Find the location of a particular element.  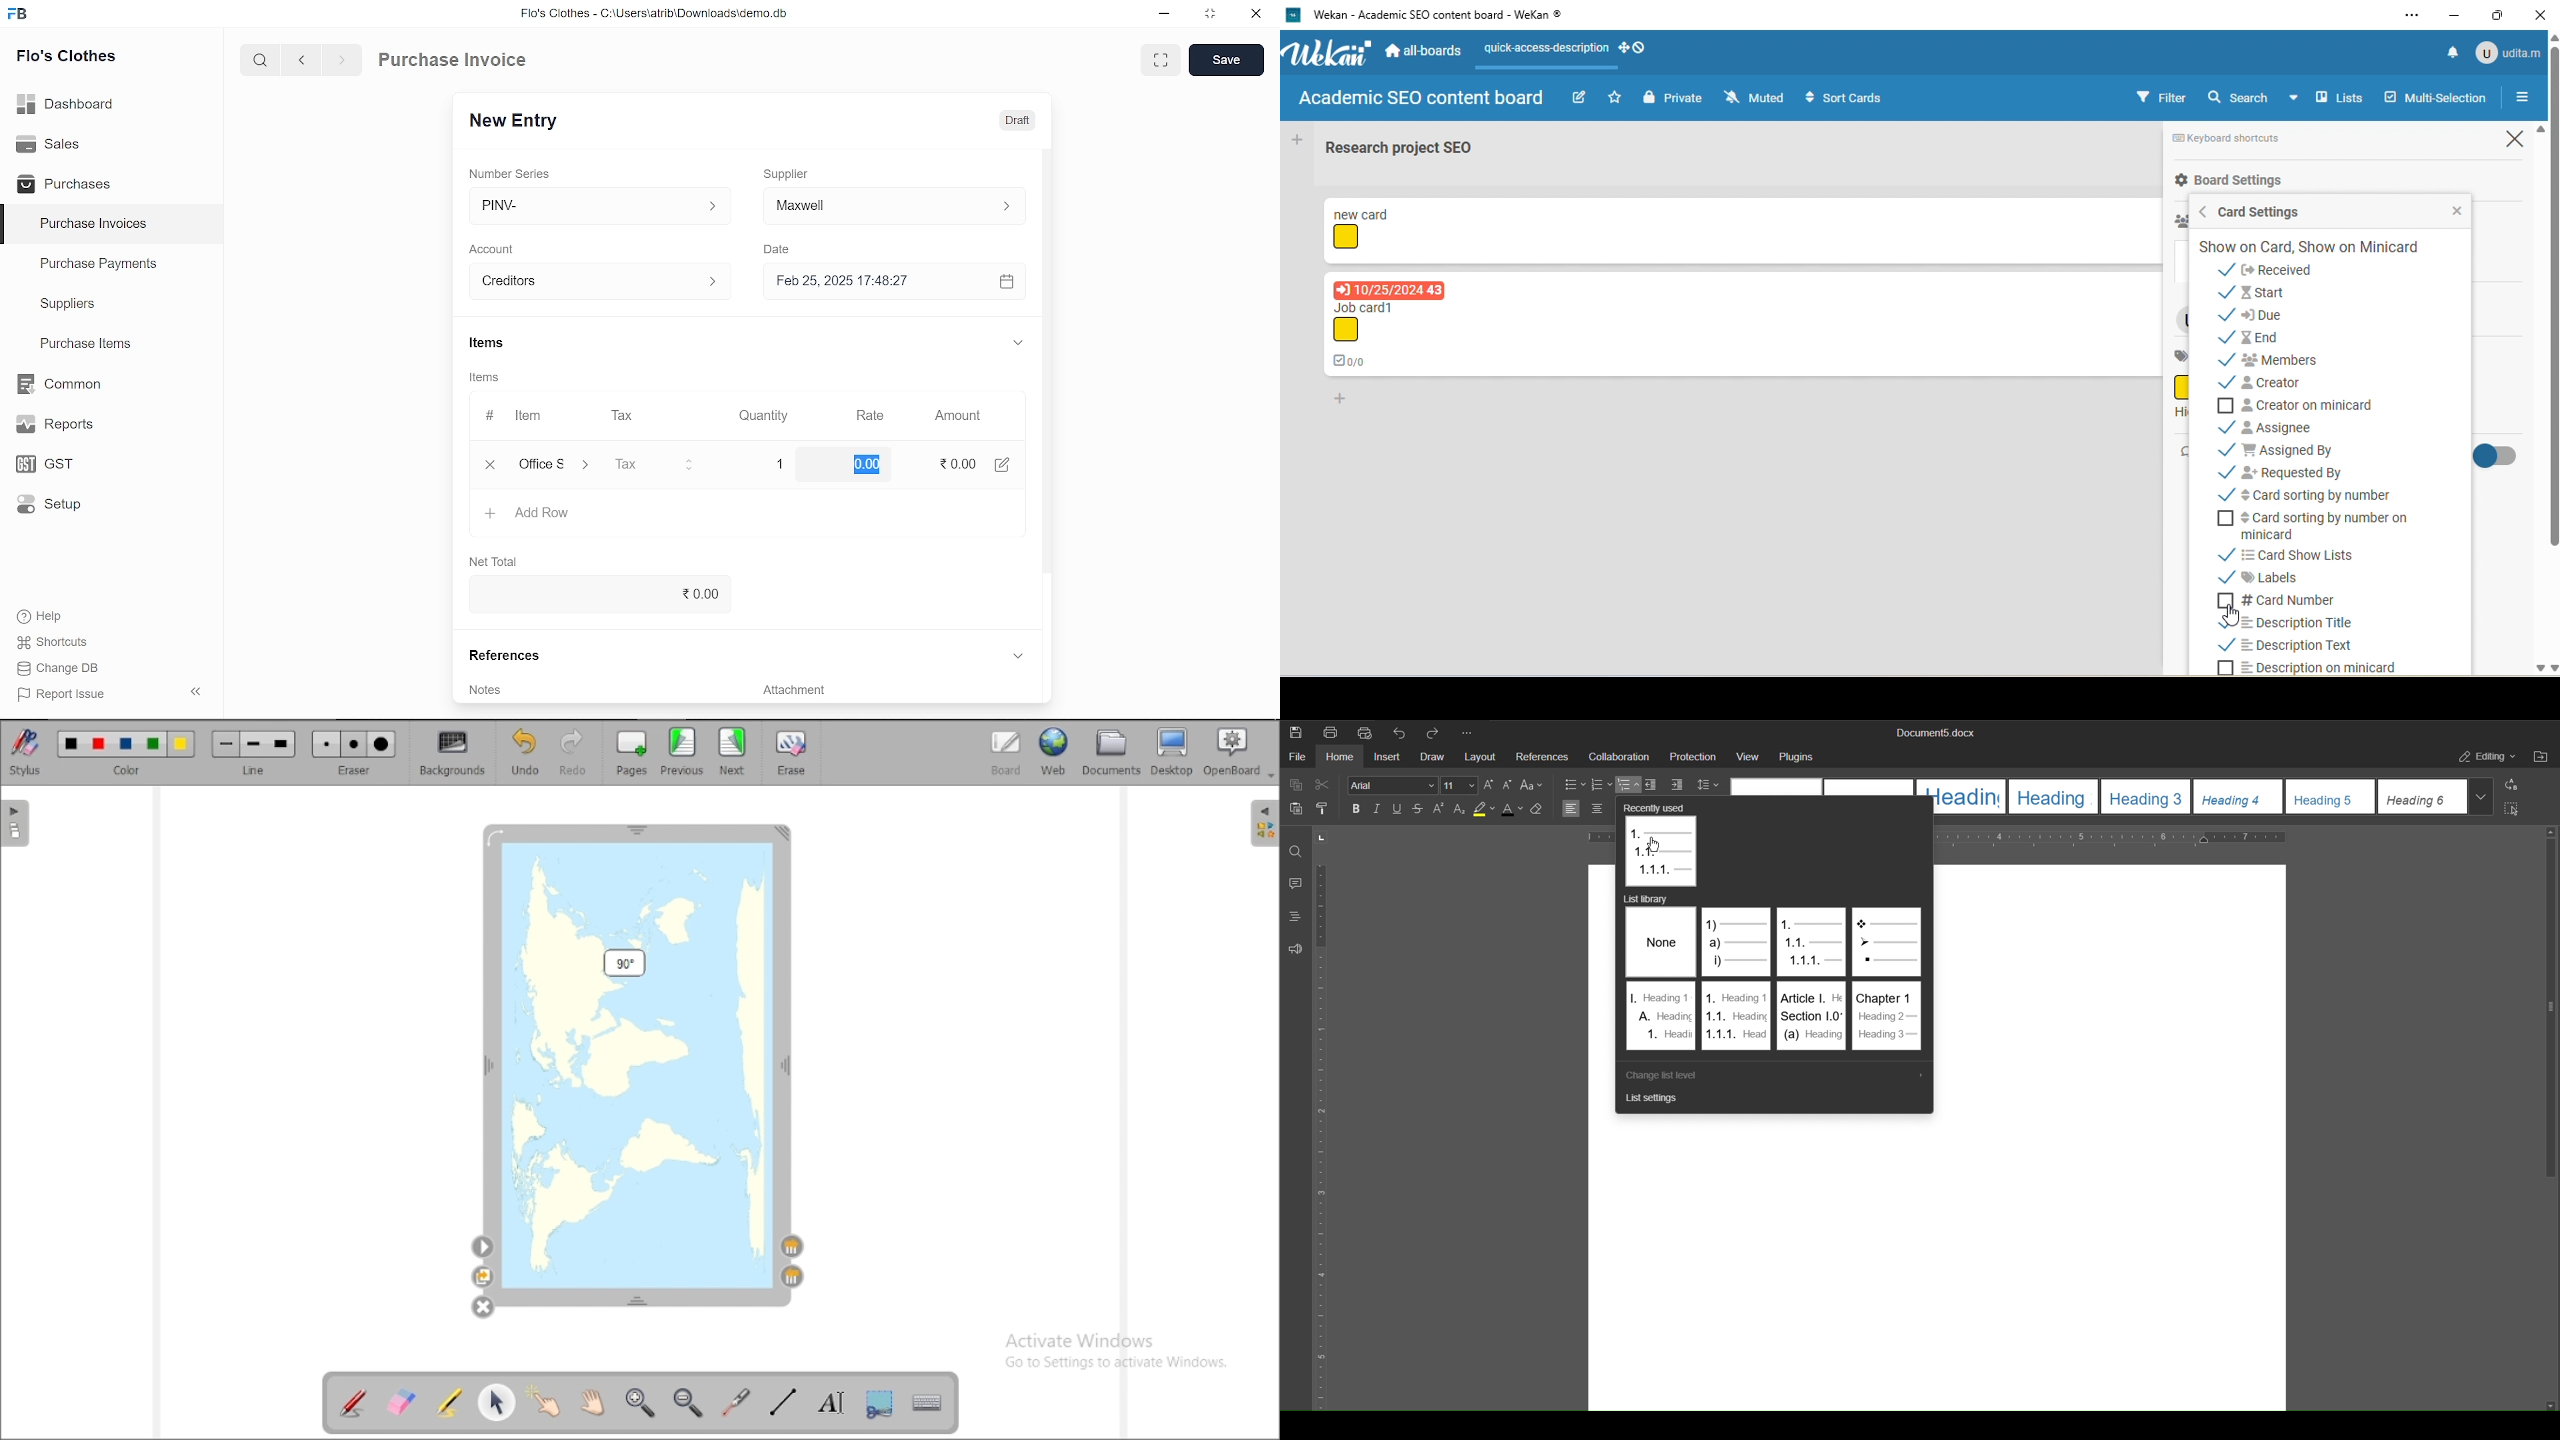

vertical scrollbar is located at coordinates (2550, 1010).